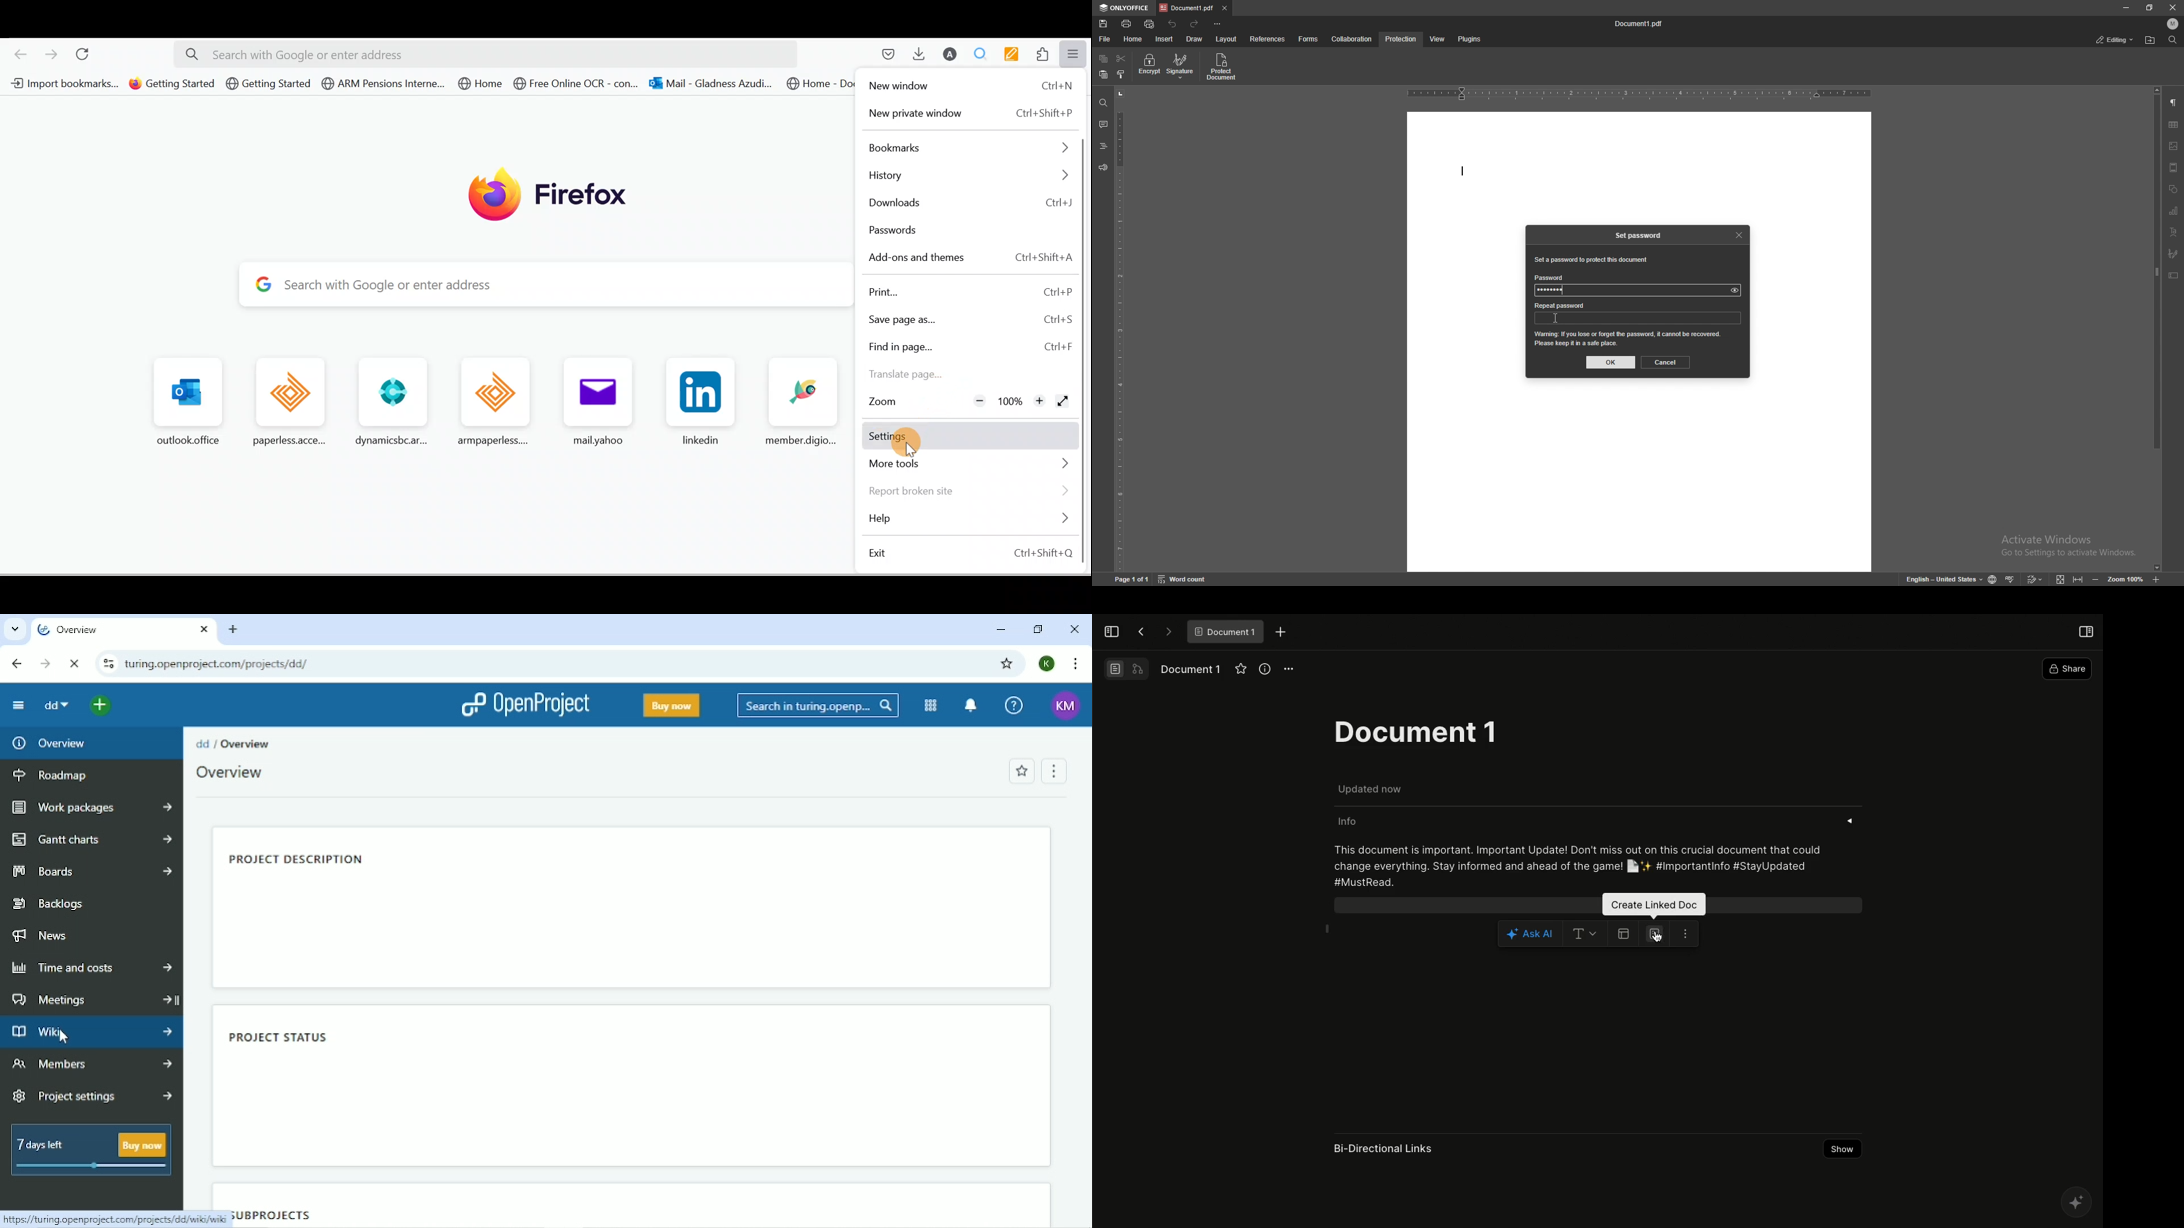  Describe the element at coordinates (1185, 66) in the screenshot. I see `signature` at that location.